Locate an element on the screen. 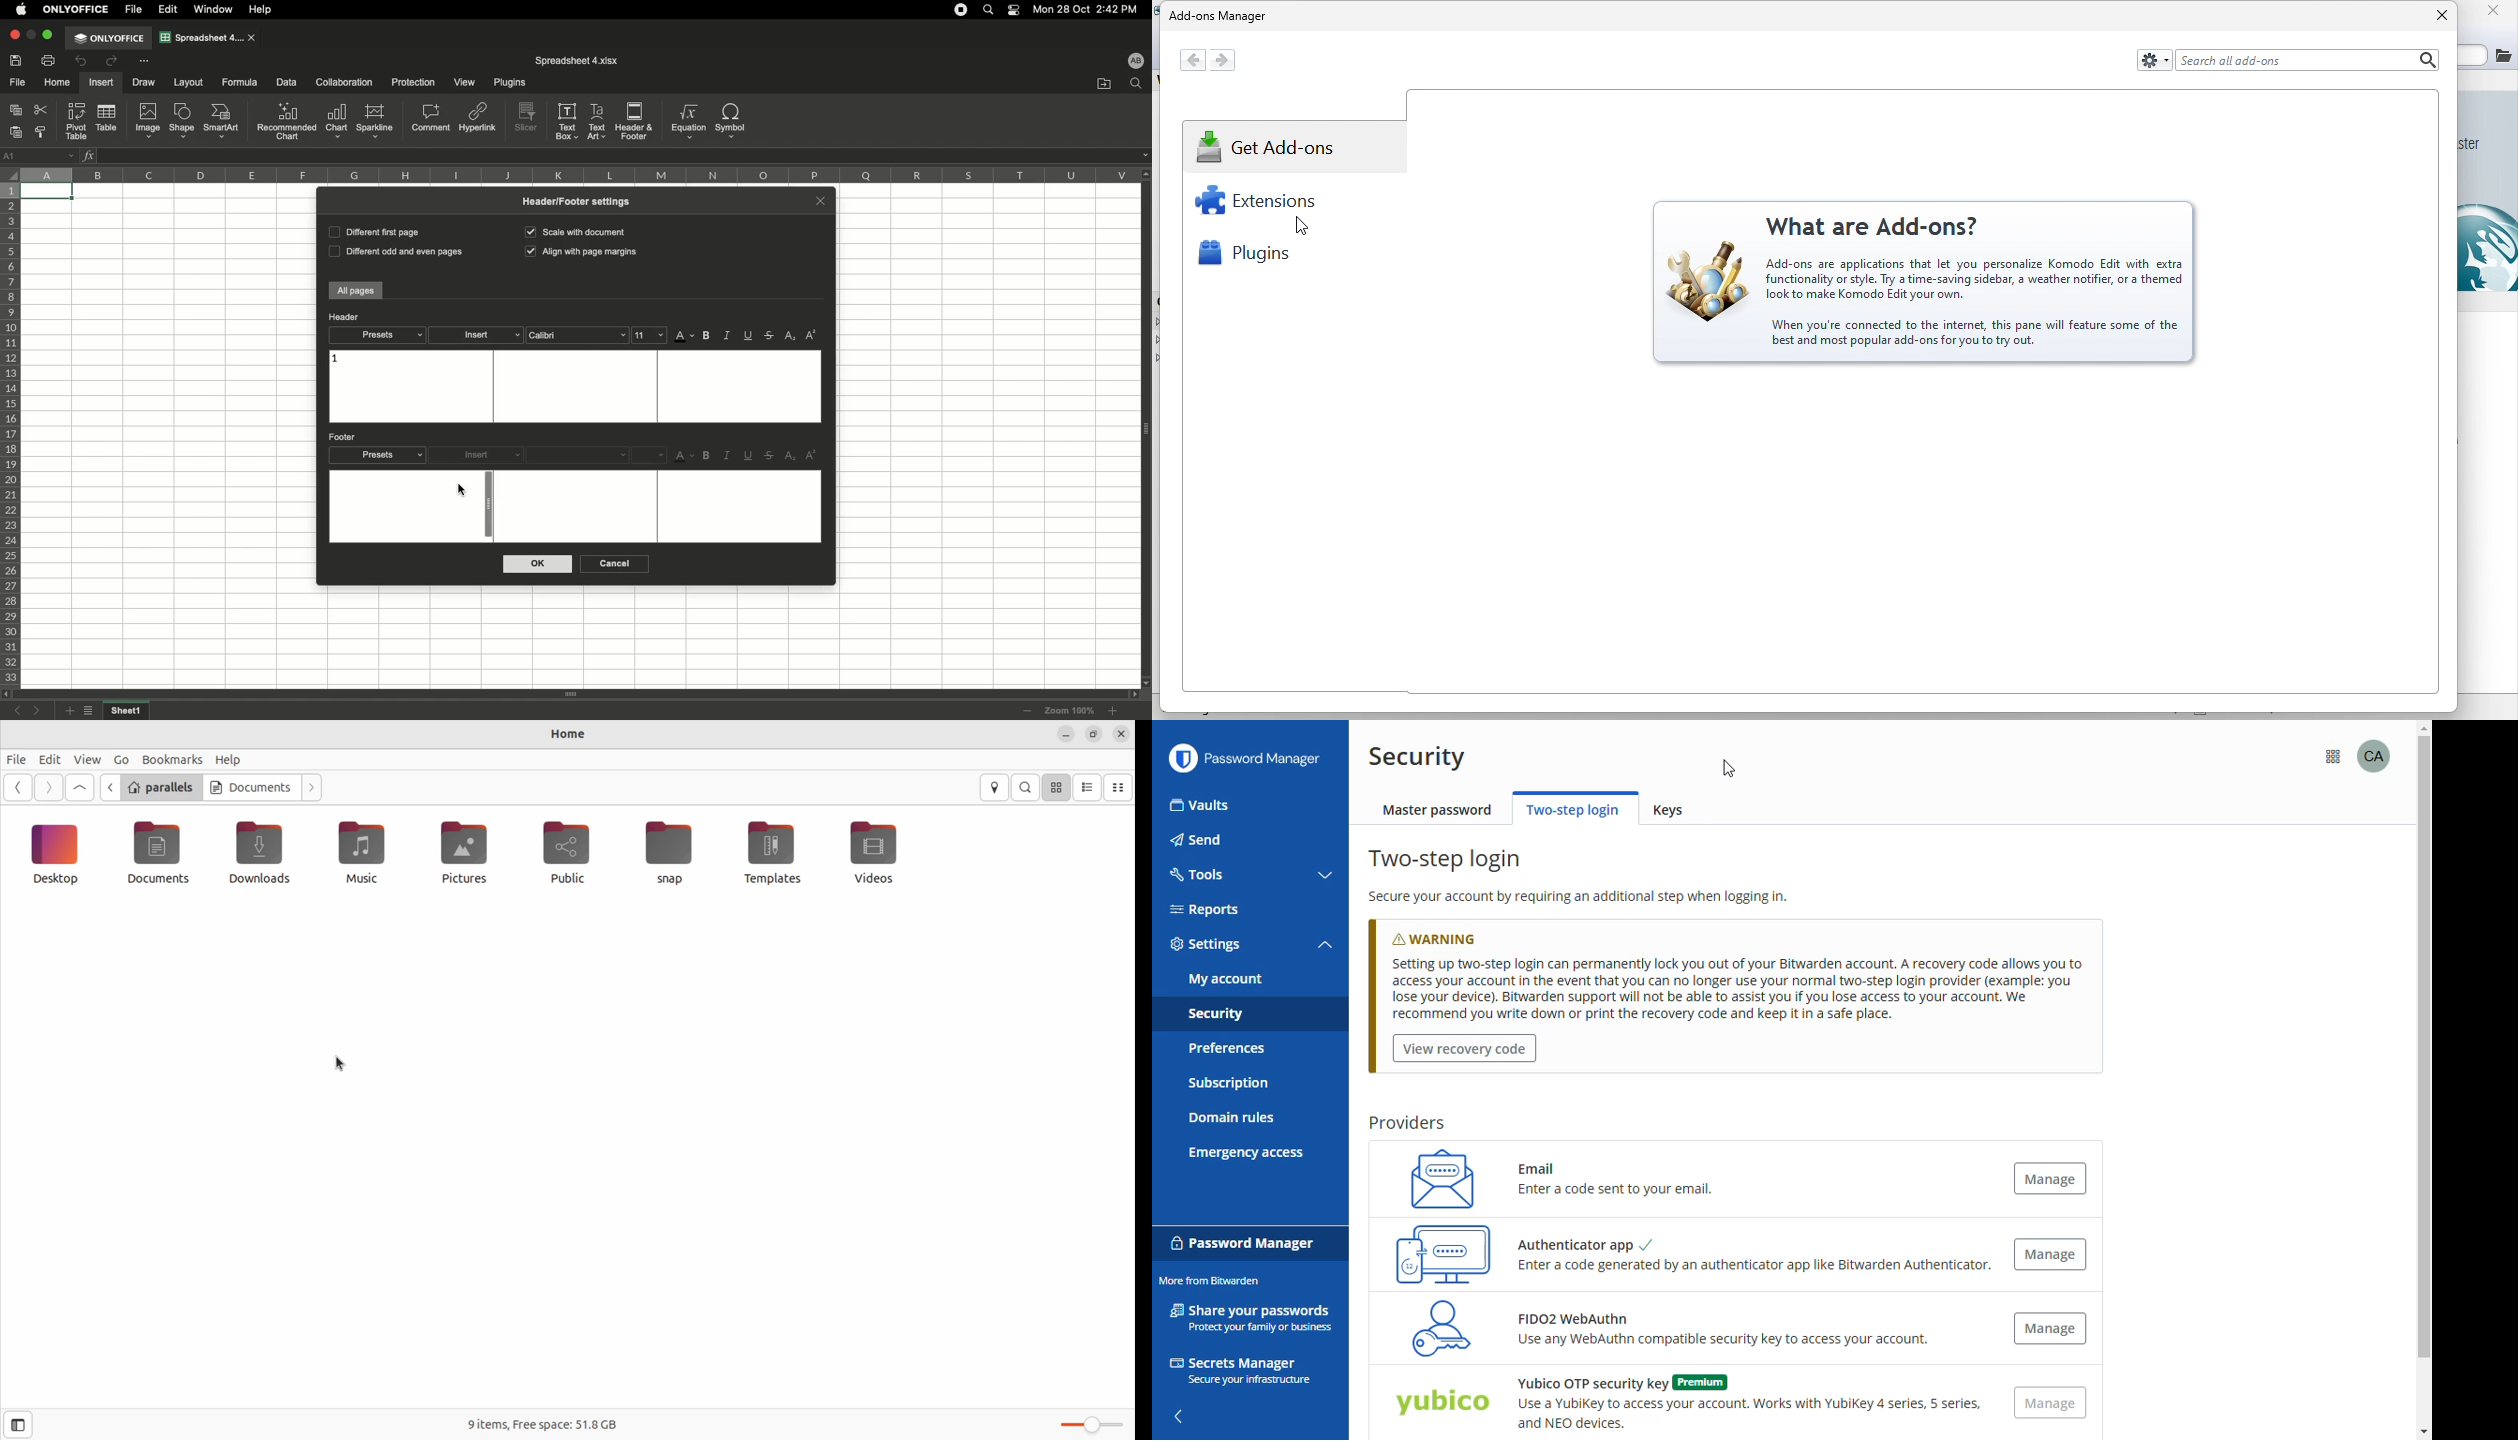 The image size is (2520, 1456). Different odd and even pages is located at coordinates (393, 253).